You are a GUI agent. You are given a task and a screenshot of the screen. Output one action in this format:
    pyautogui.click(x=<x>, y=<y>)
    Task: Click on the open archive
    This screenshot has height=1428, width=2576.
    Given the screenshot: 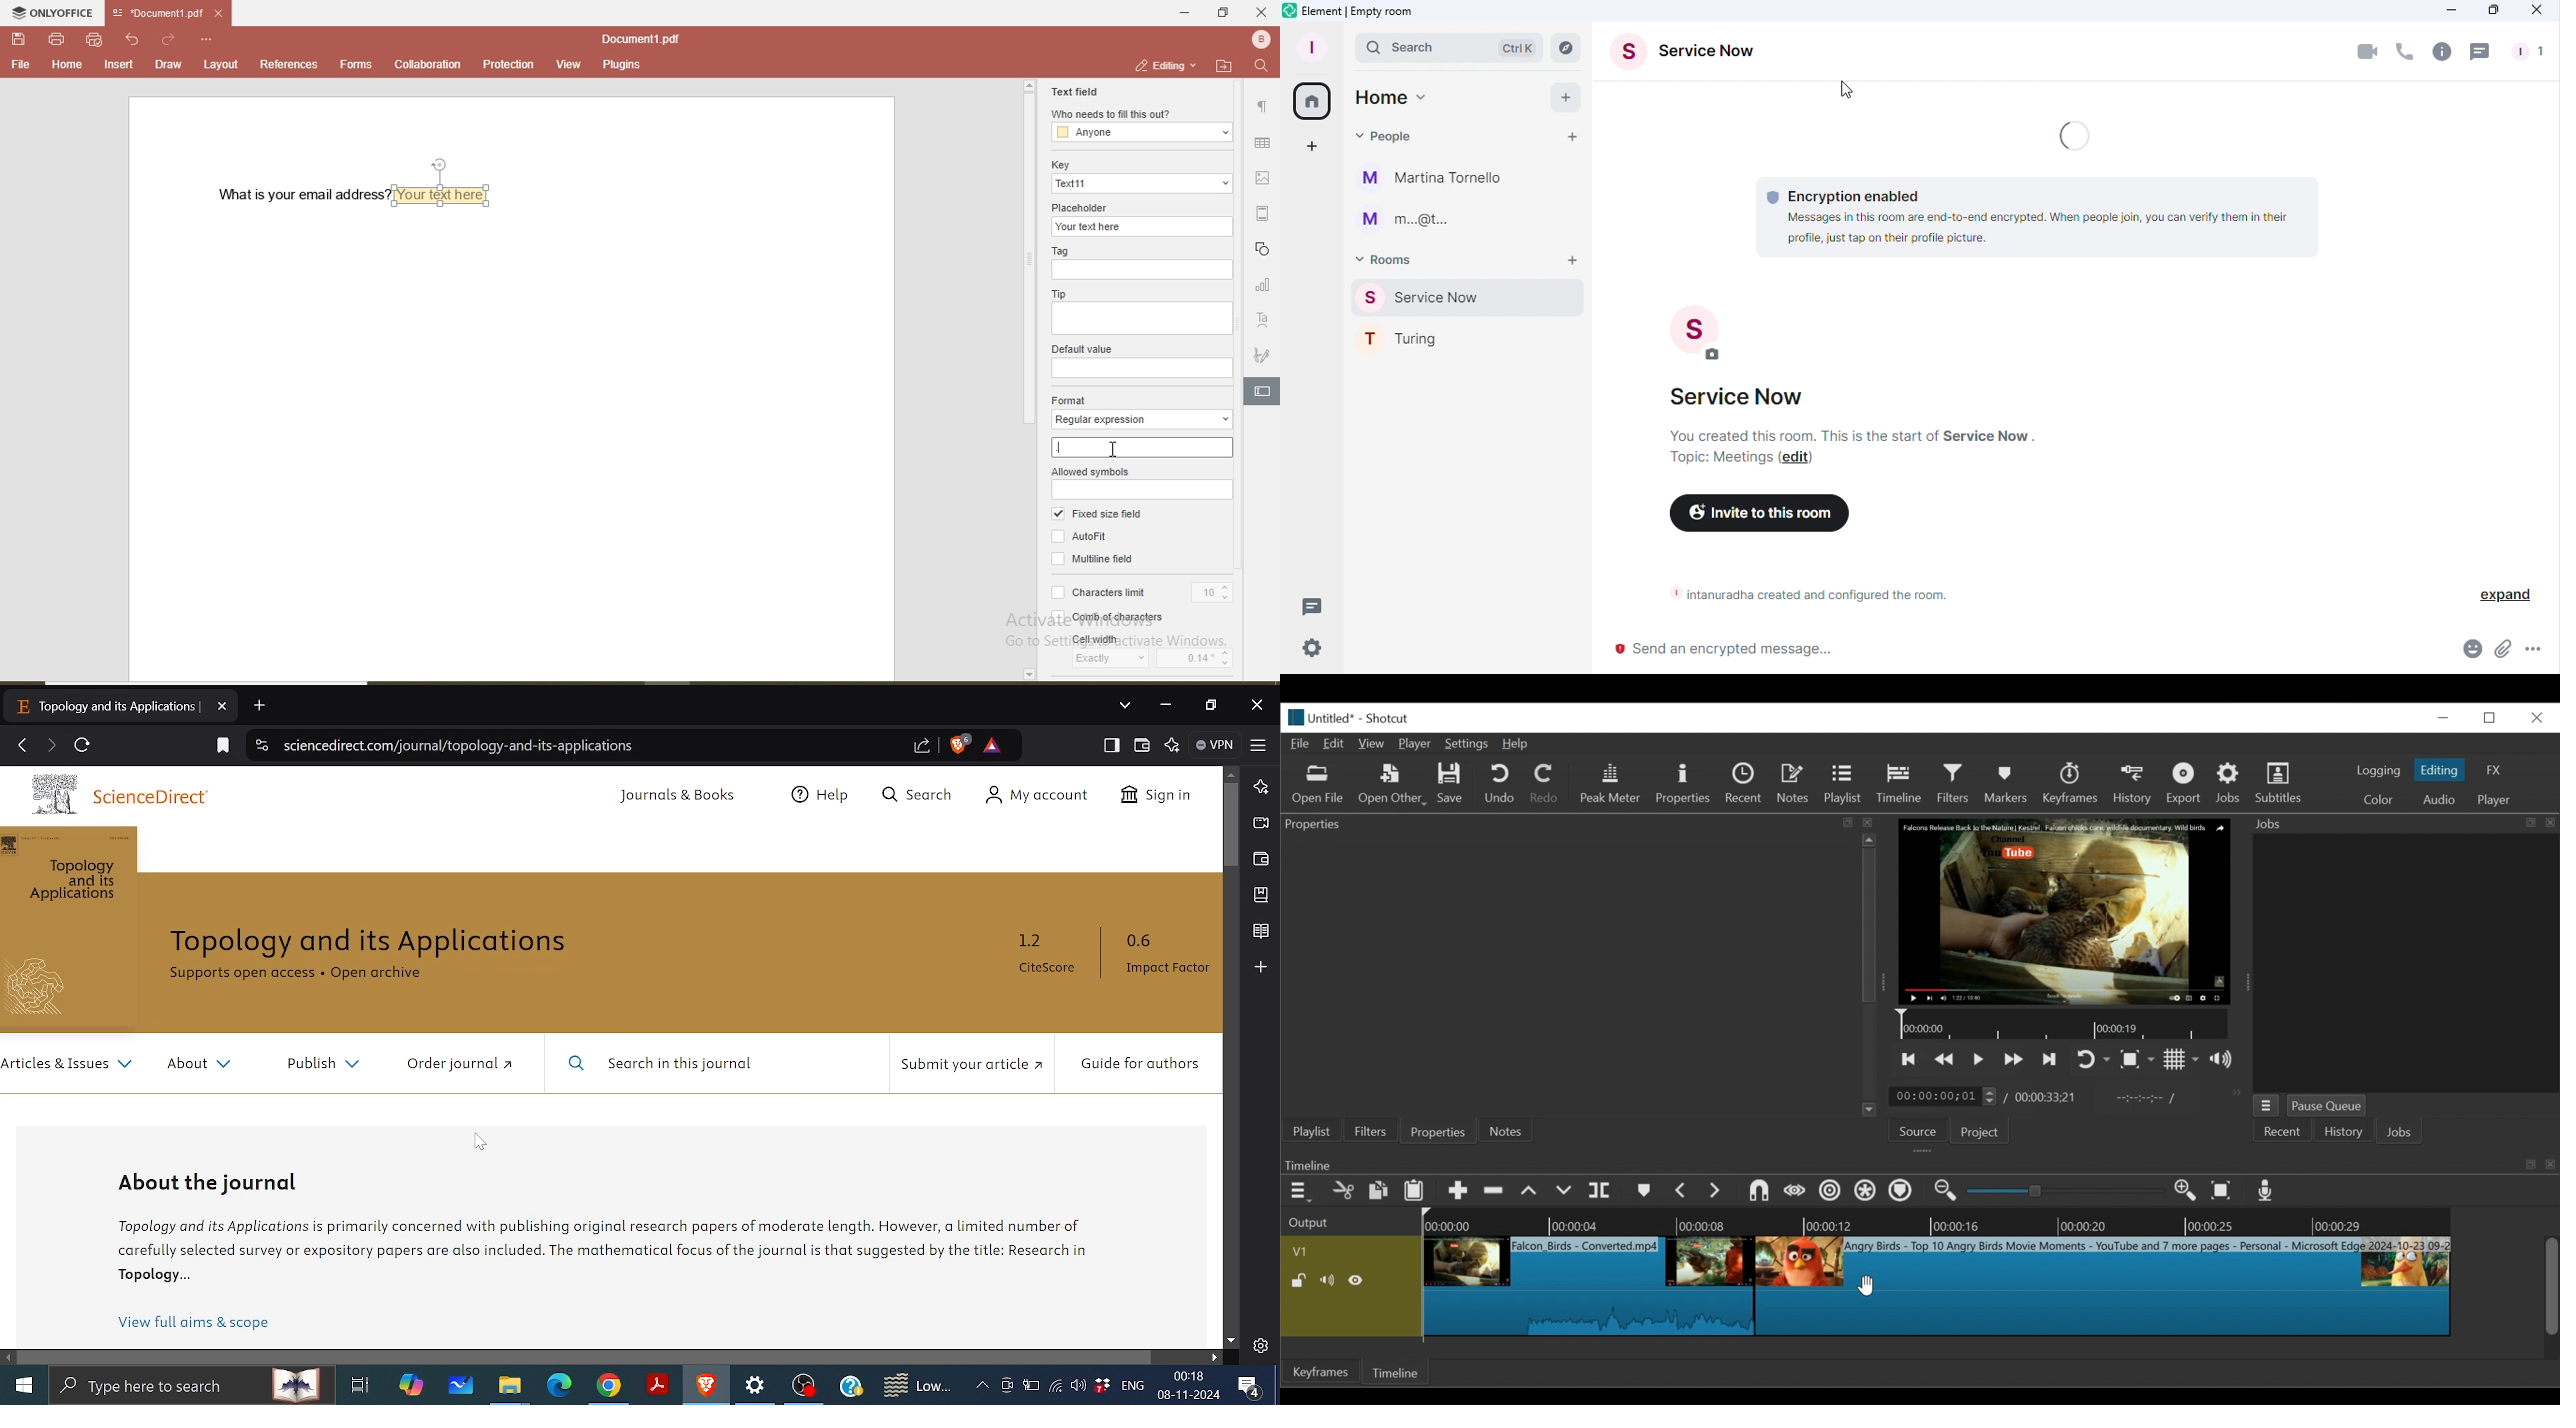 What is the action you would take?
    pyautogui.click(x=378, y=974)
    